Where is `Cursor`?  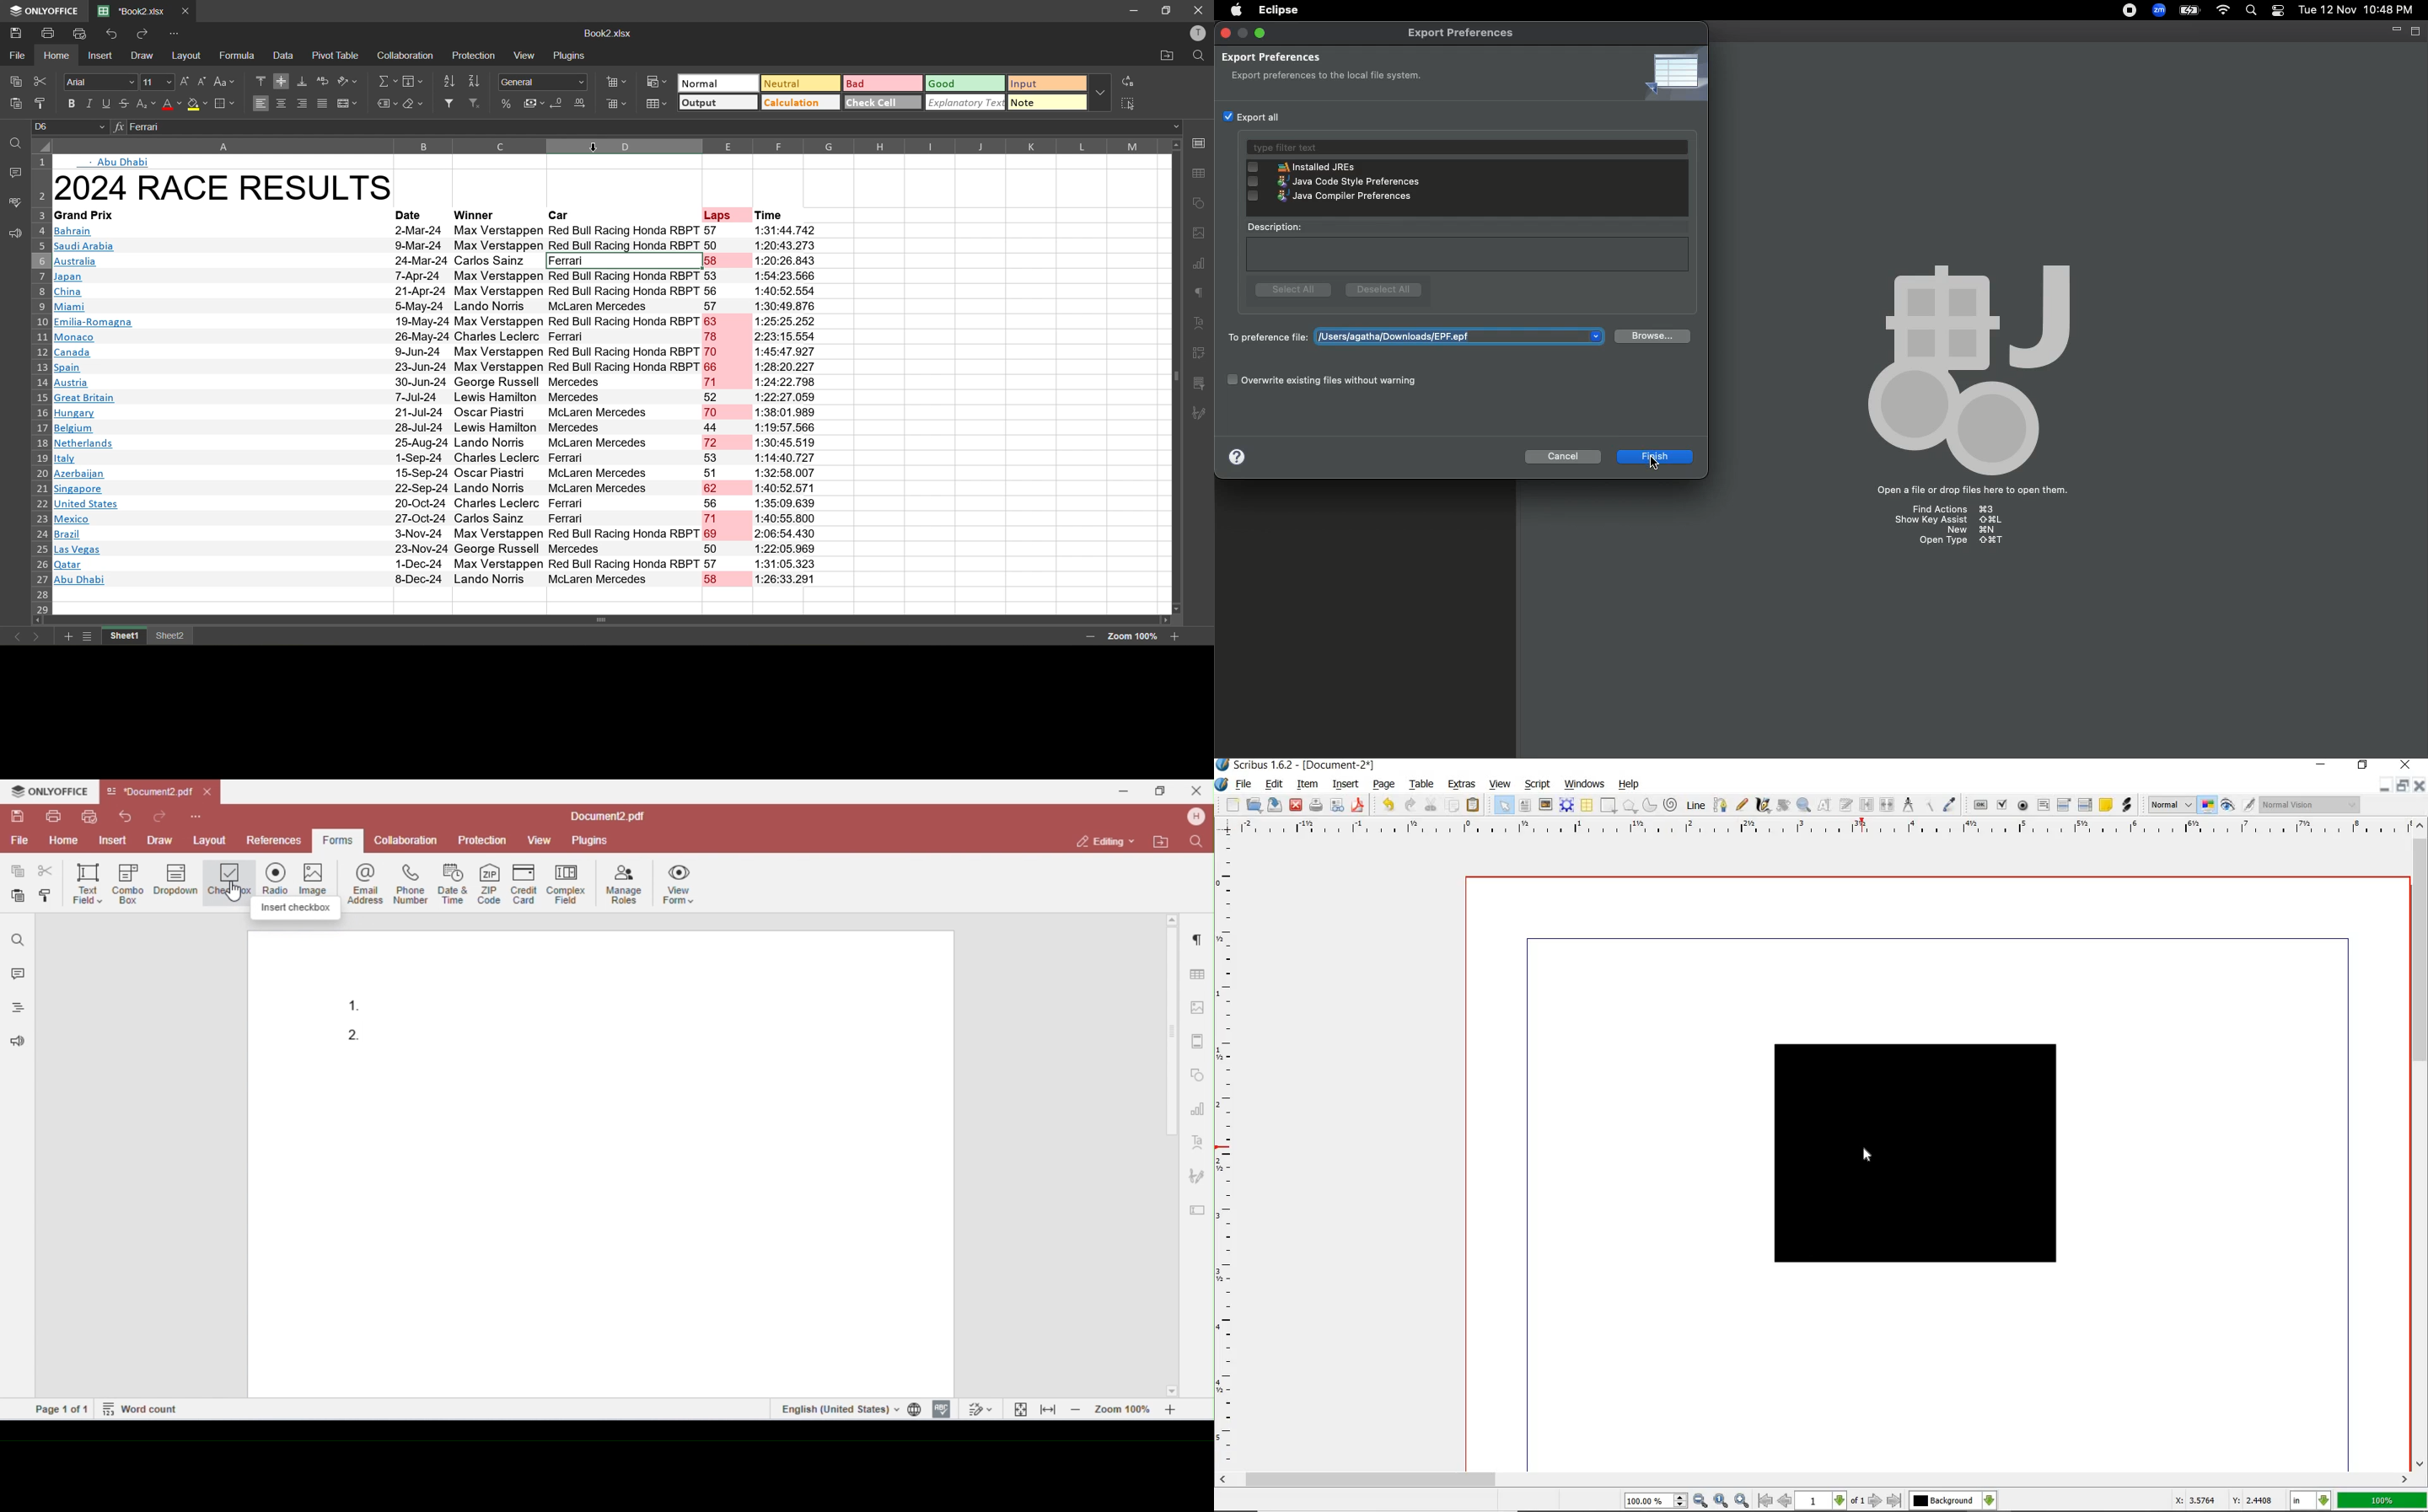
Cursor is located at coordinates (1867, 1155).